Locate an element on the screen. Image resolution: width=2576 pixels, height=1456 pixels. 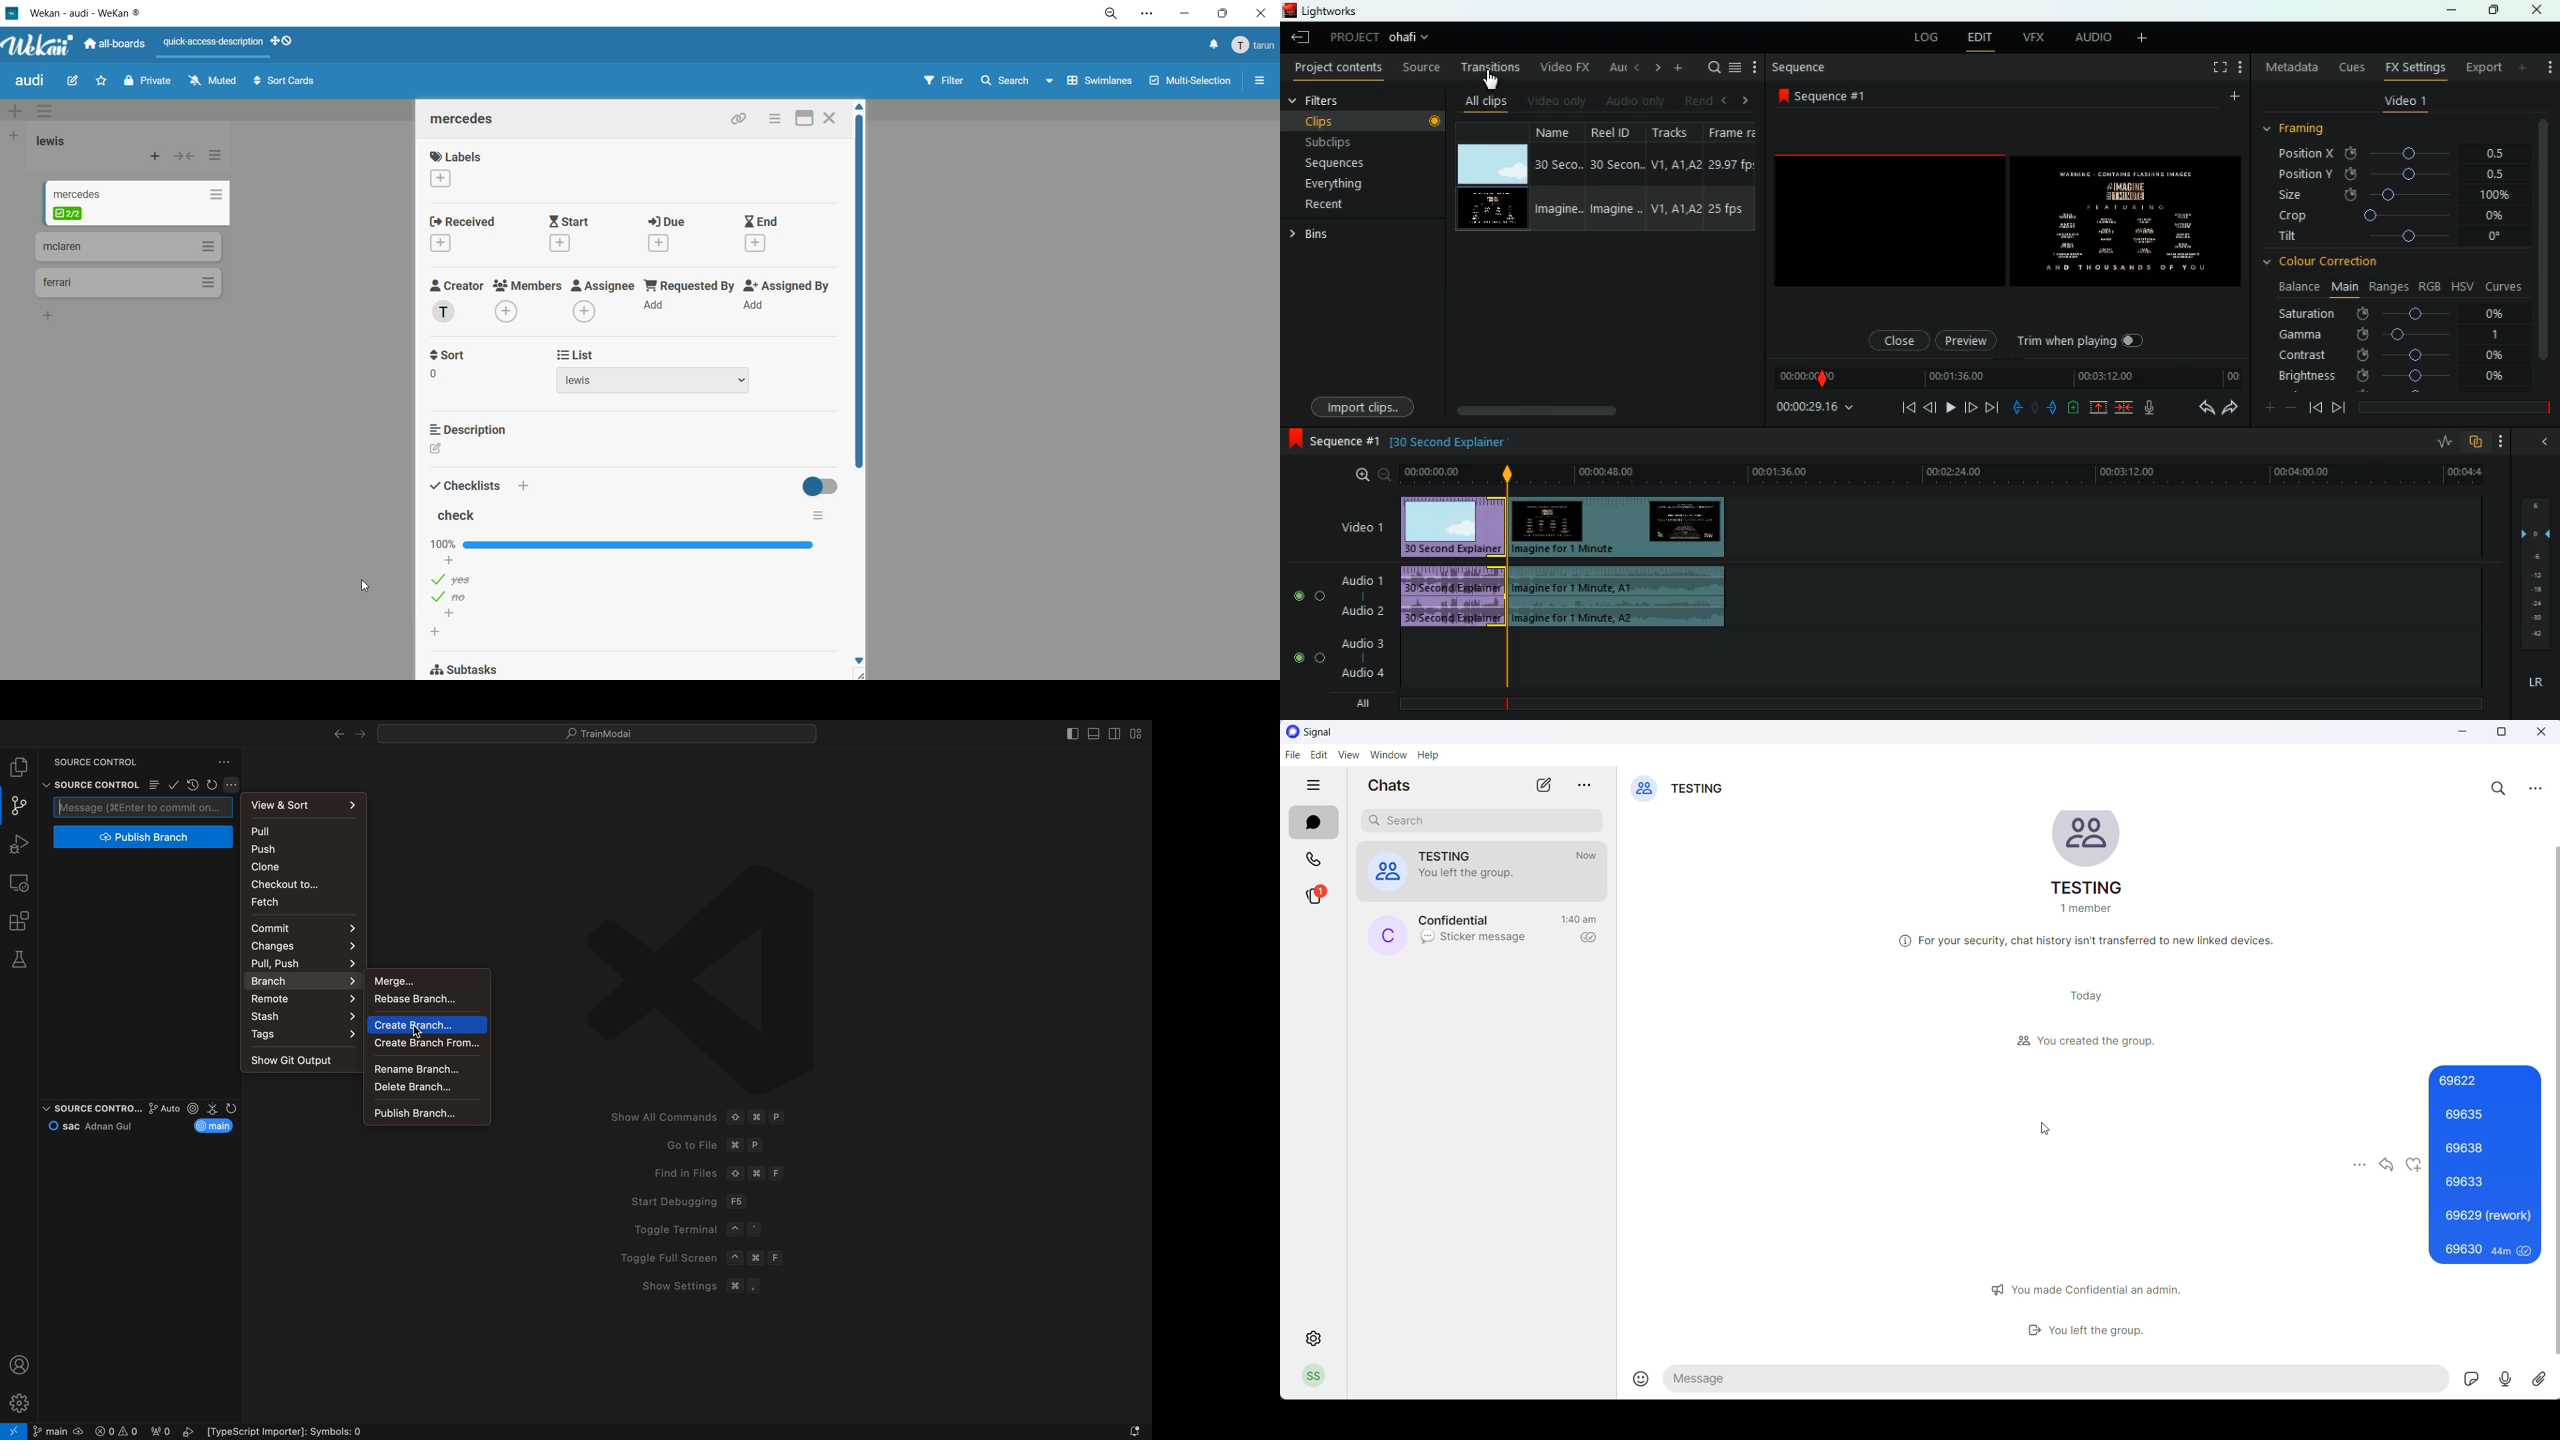
error logs is located at coordinates (234, 1432).